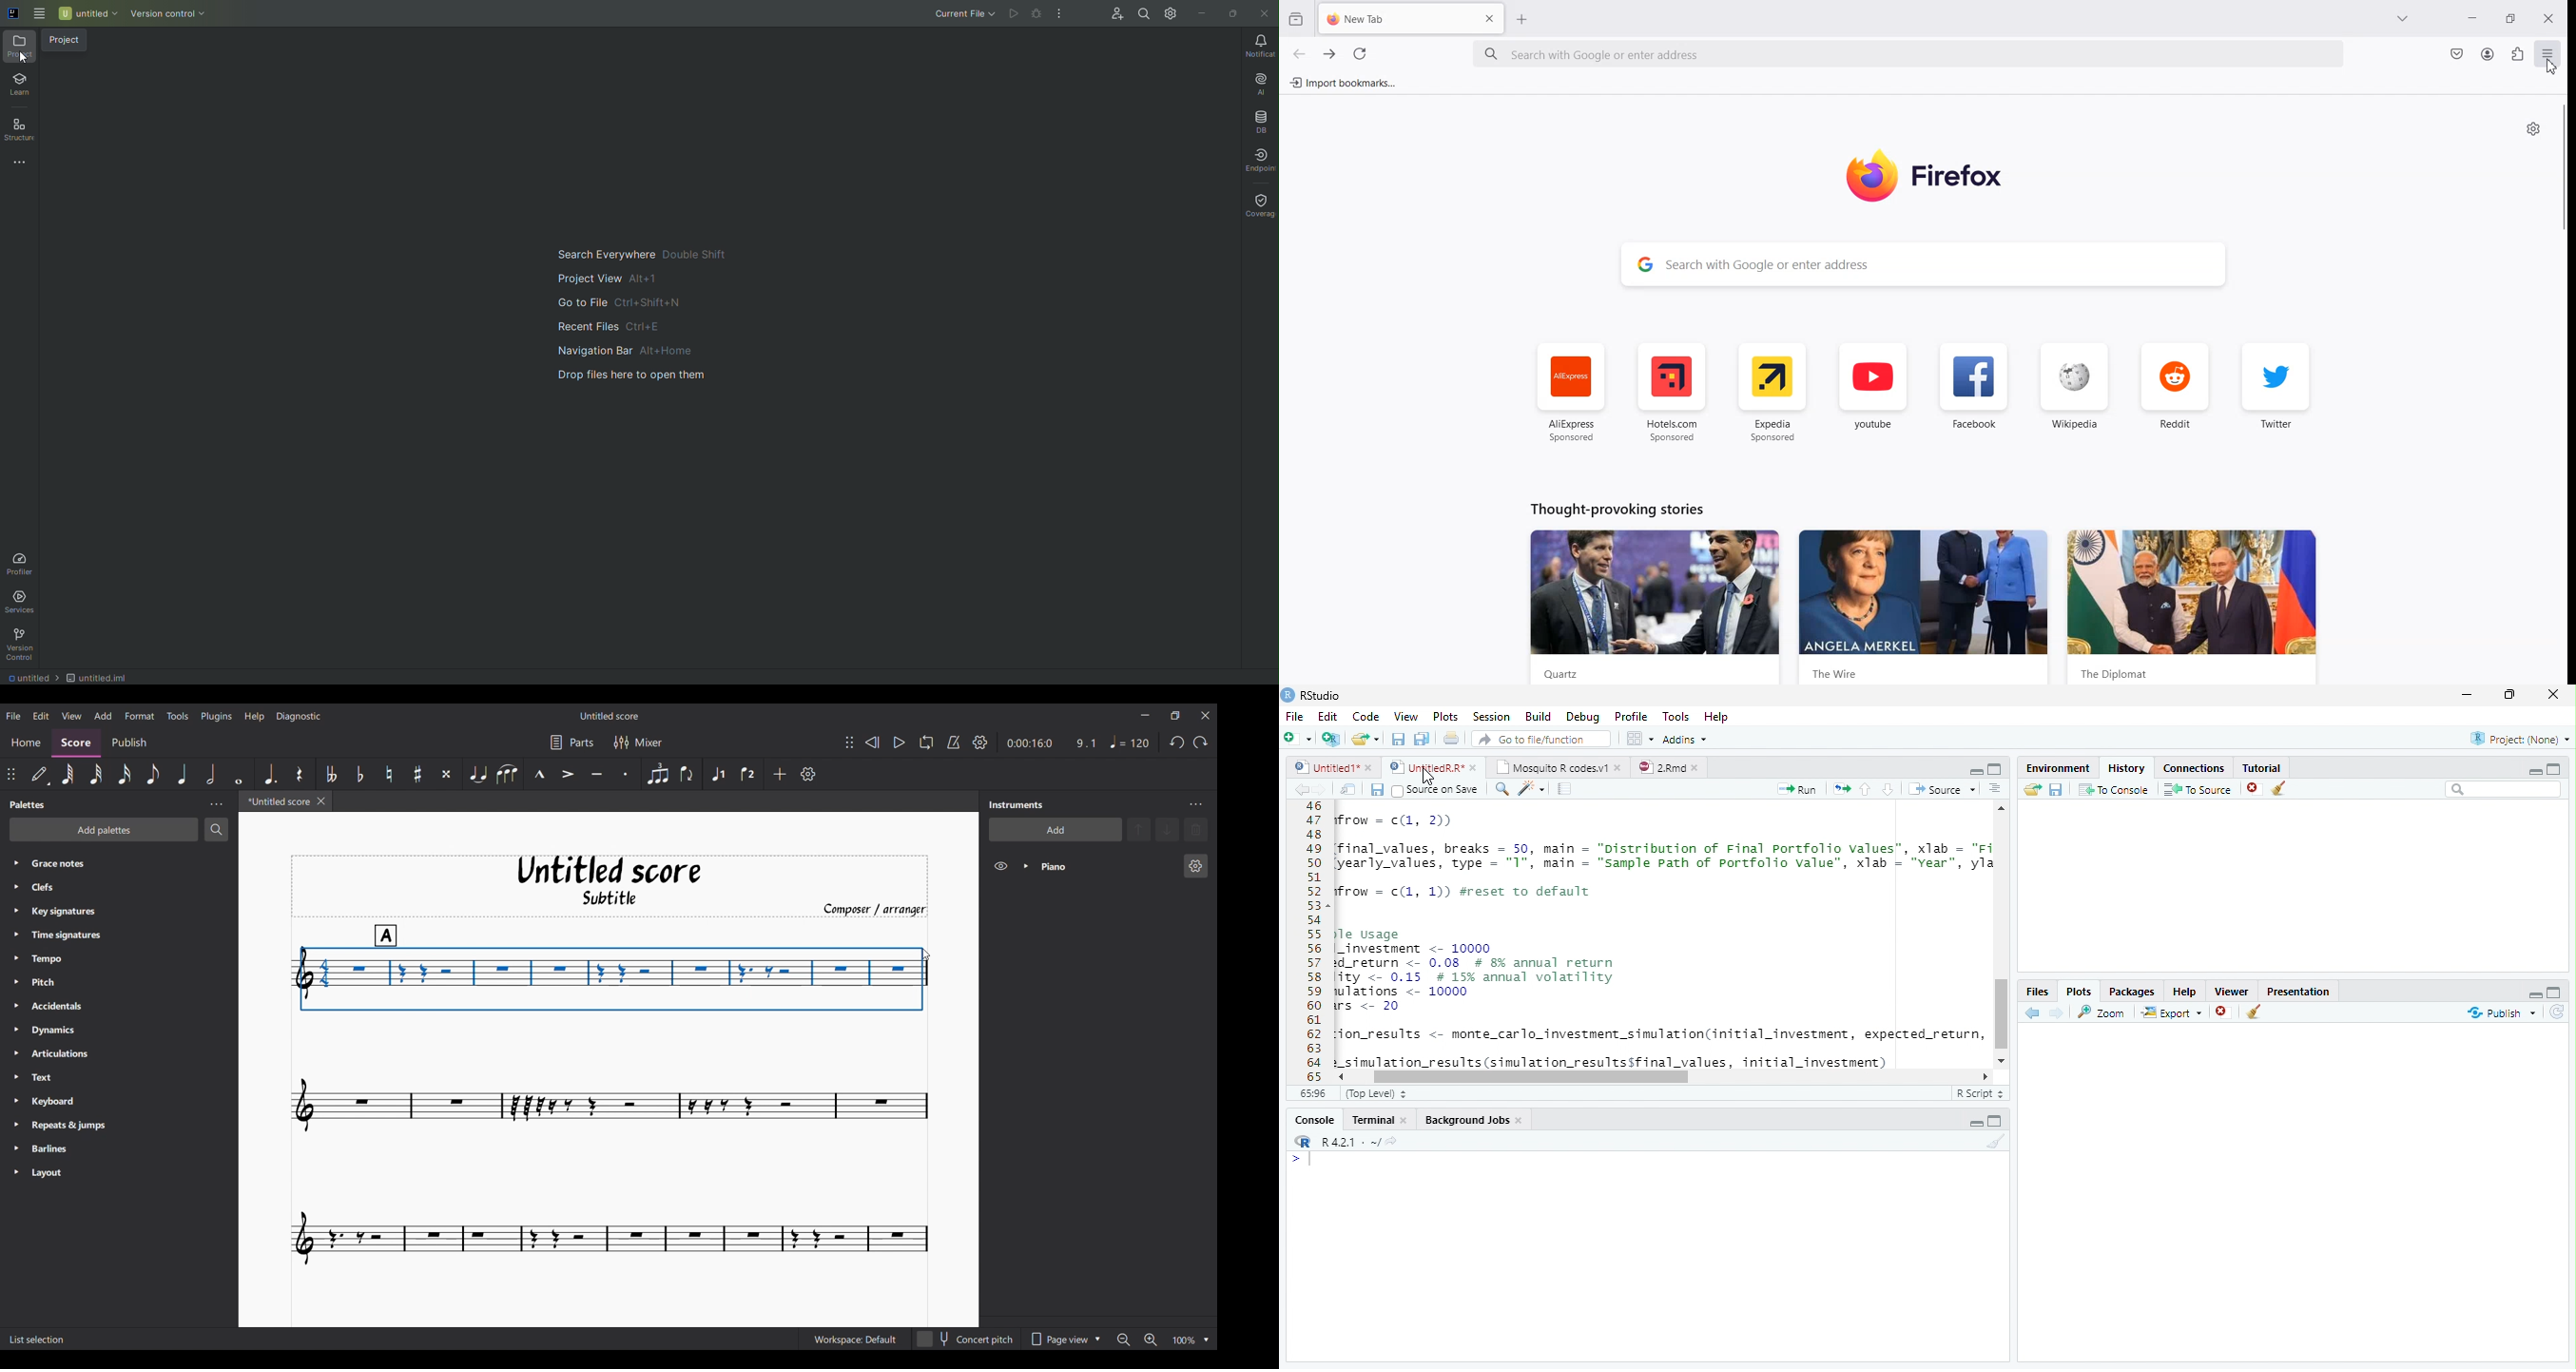  I want to click on News, so click(1646, 606).